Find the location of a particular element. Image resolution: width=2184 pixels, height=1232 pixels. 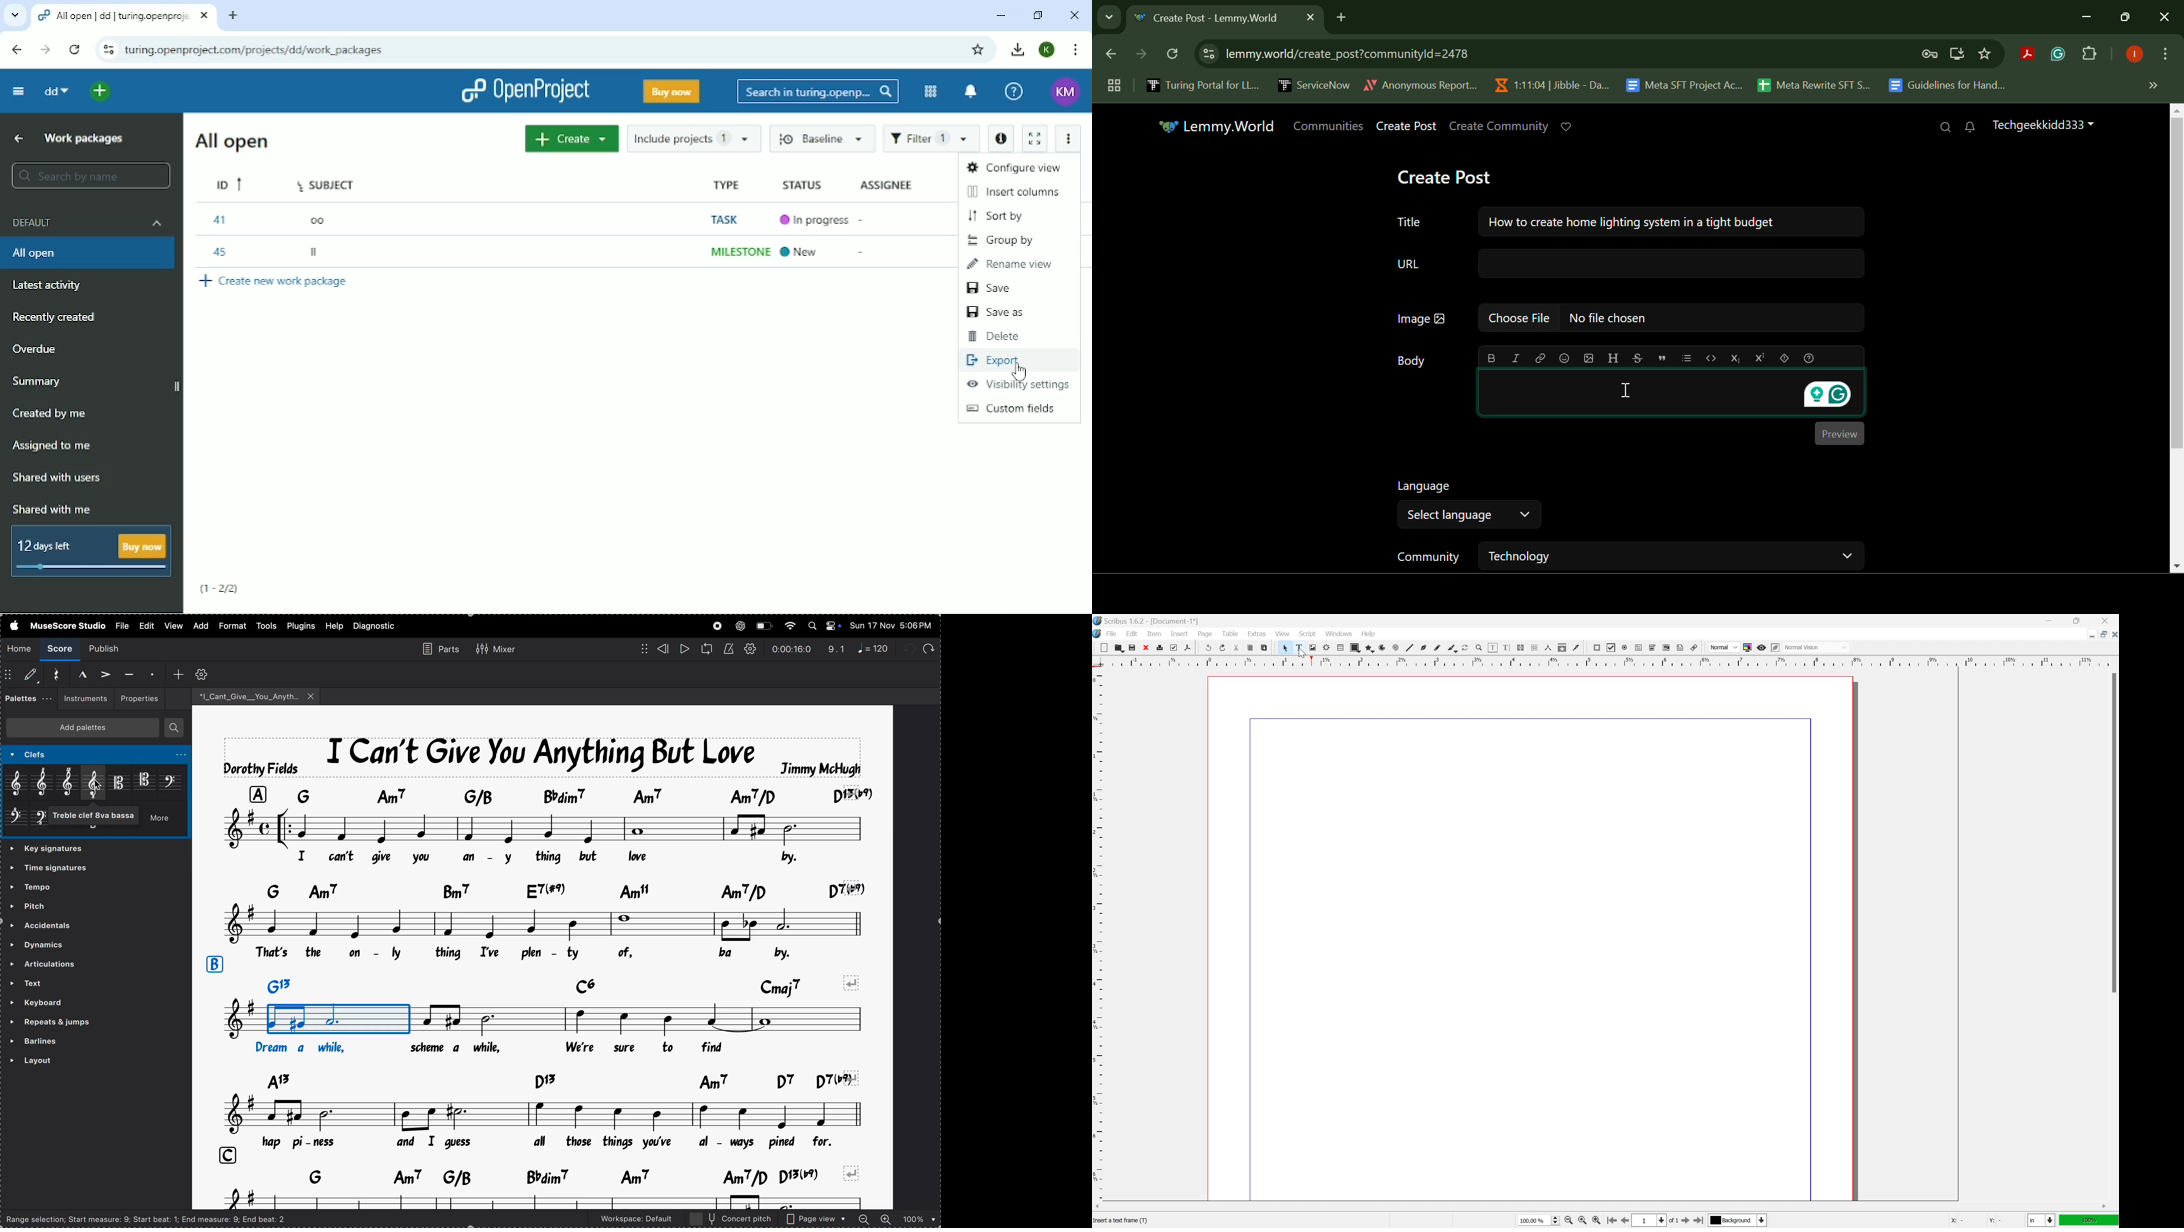

record is located at coordinates (717, 626).